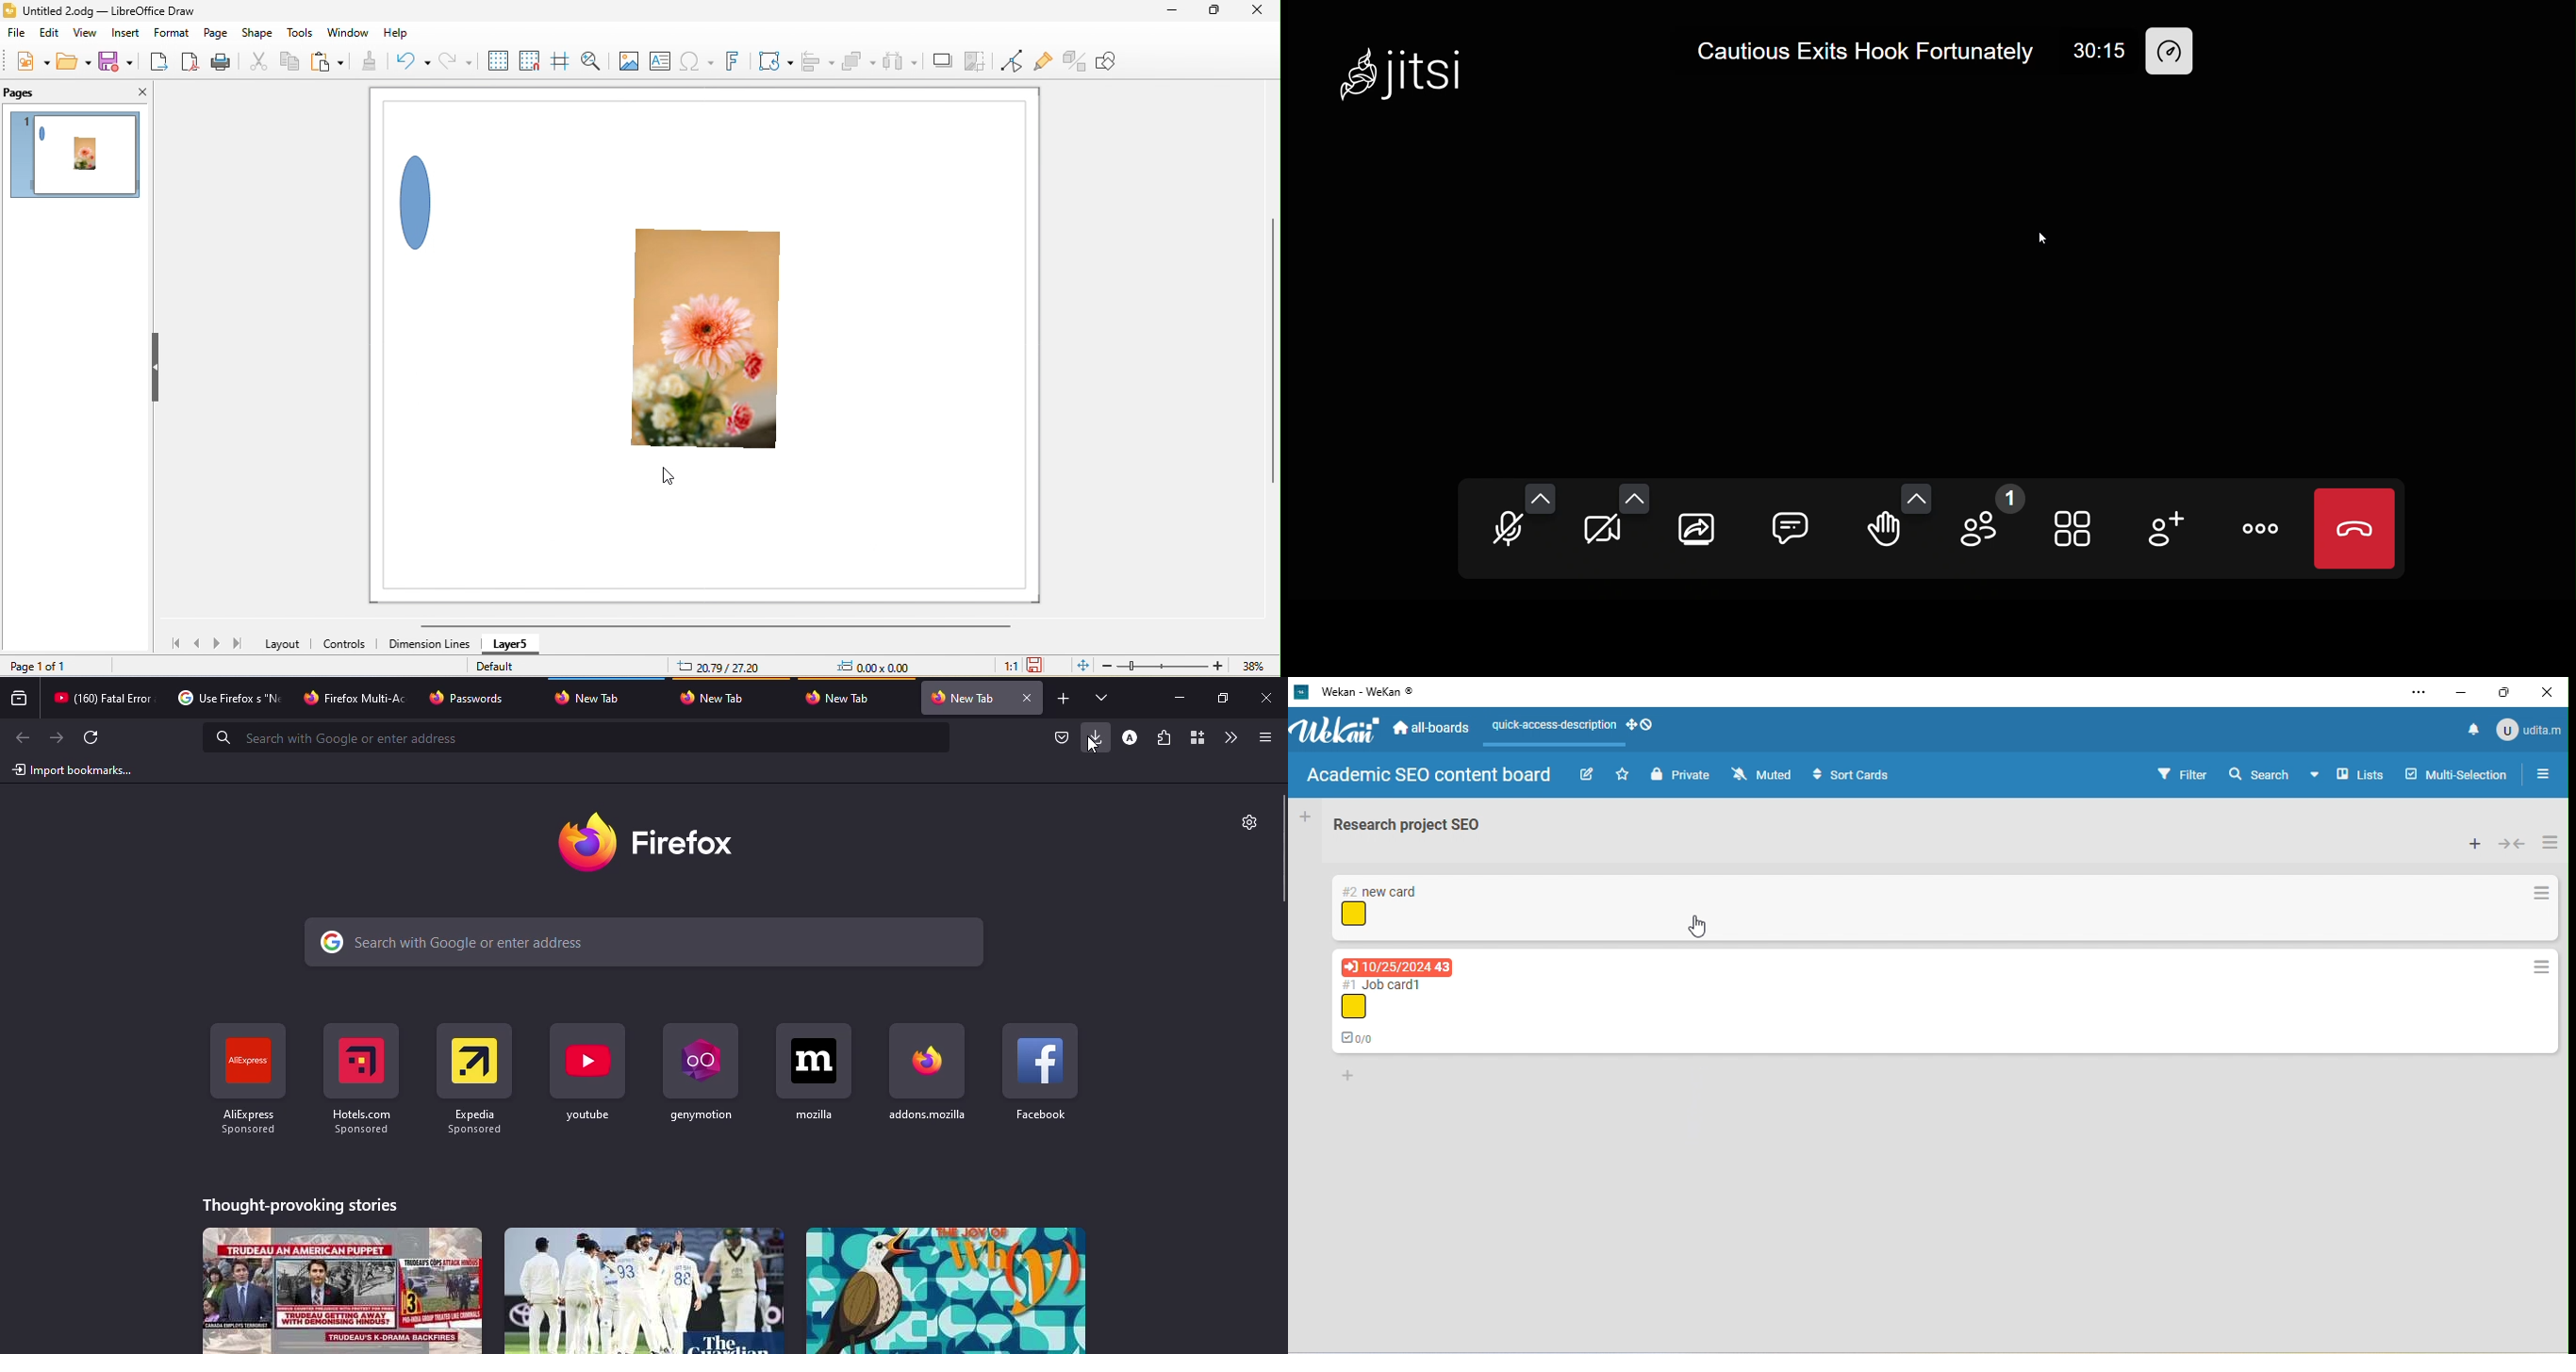 The image size is (2576, 1372). I want to click on format, so click(172, 33).